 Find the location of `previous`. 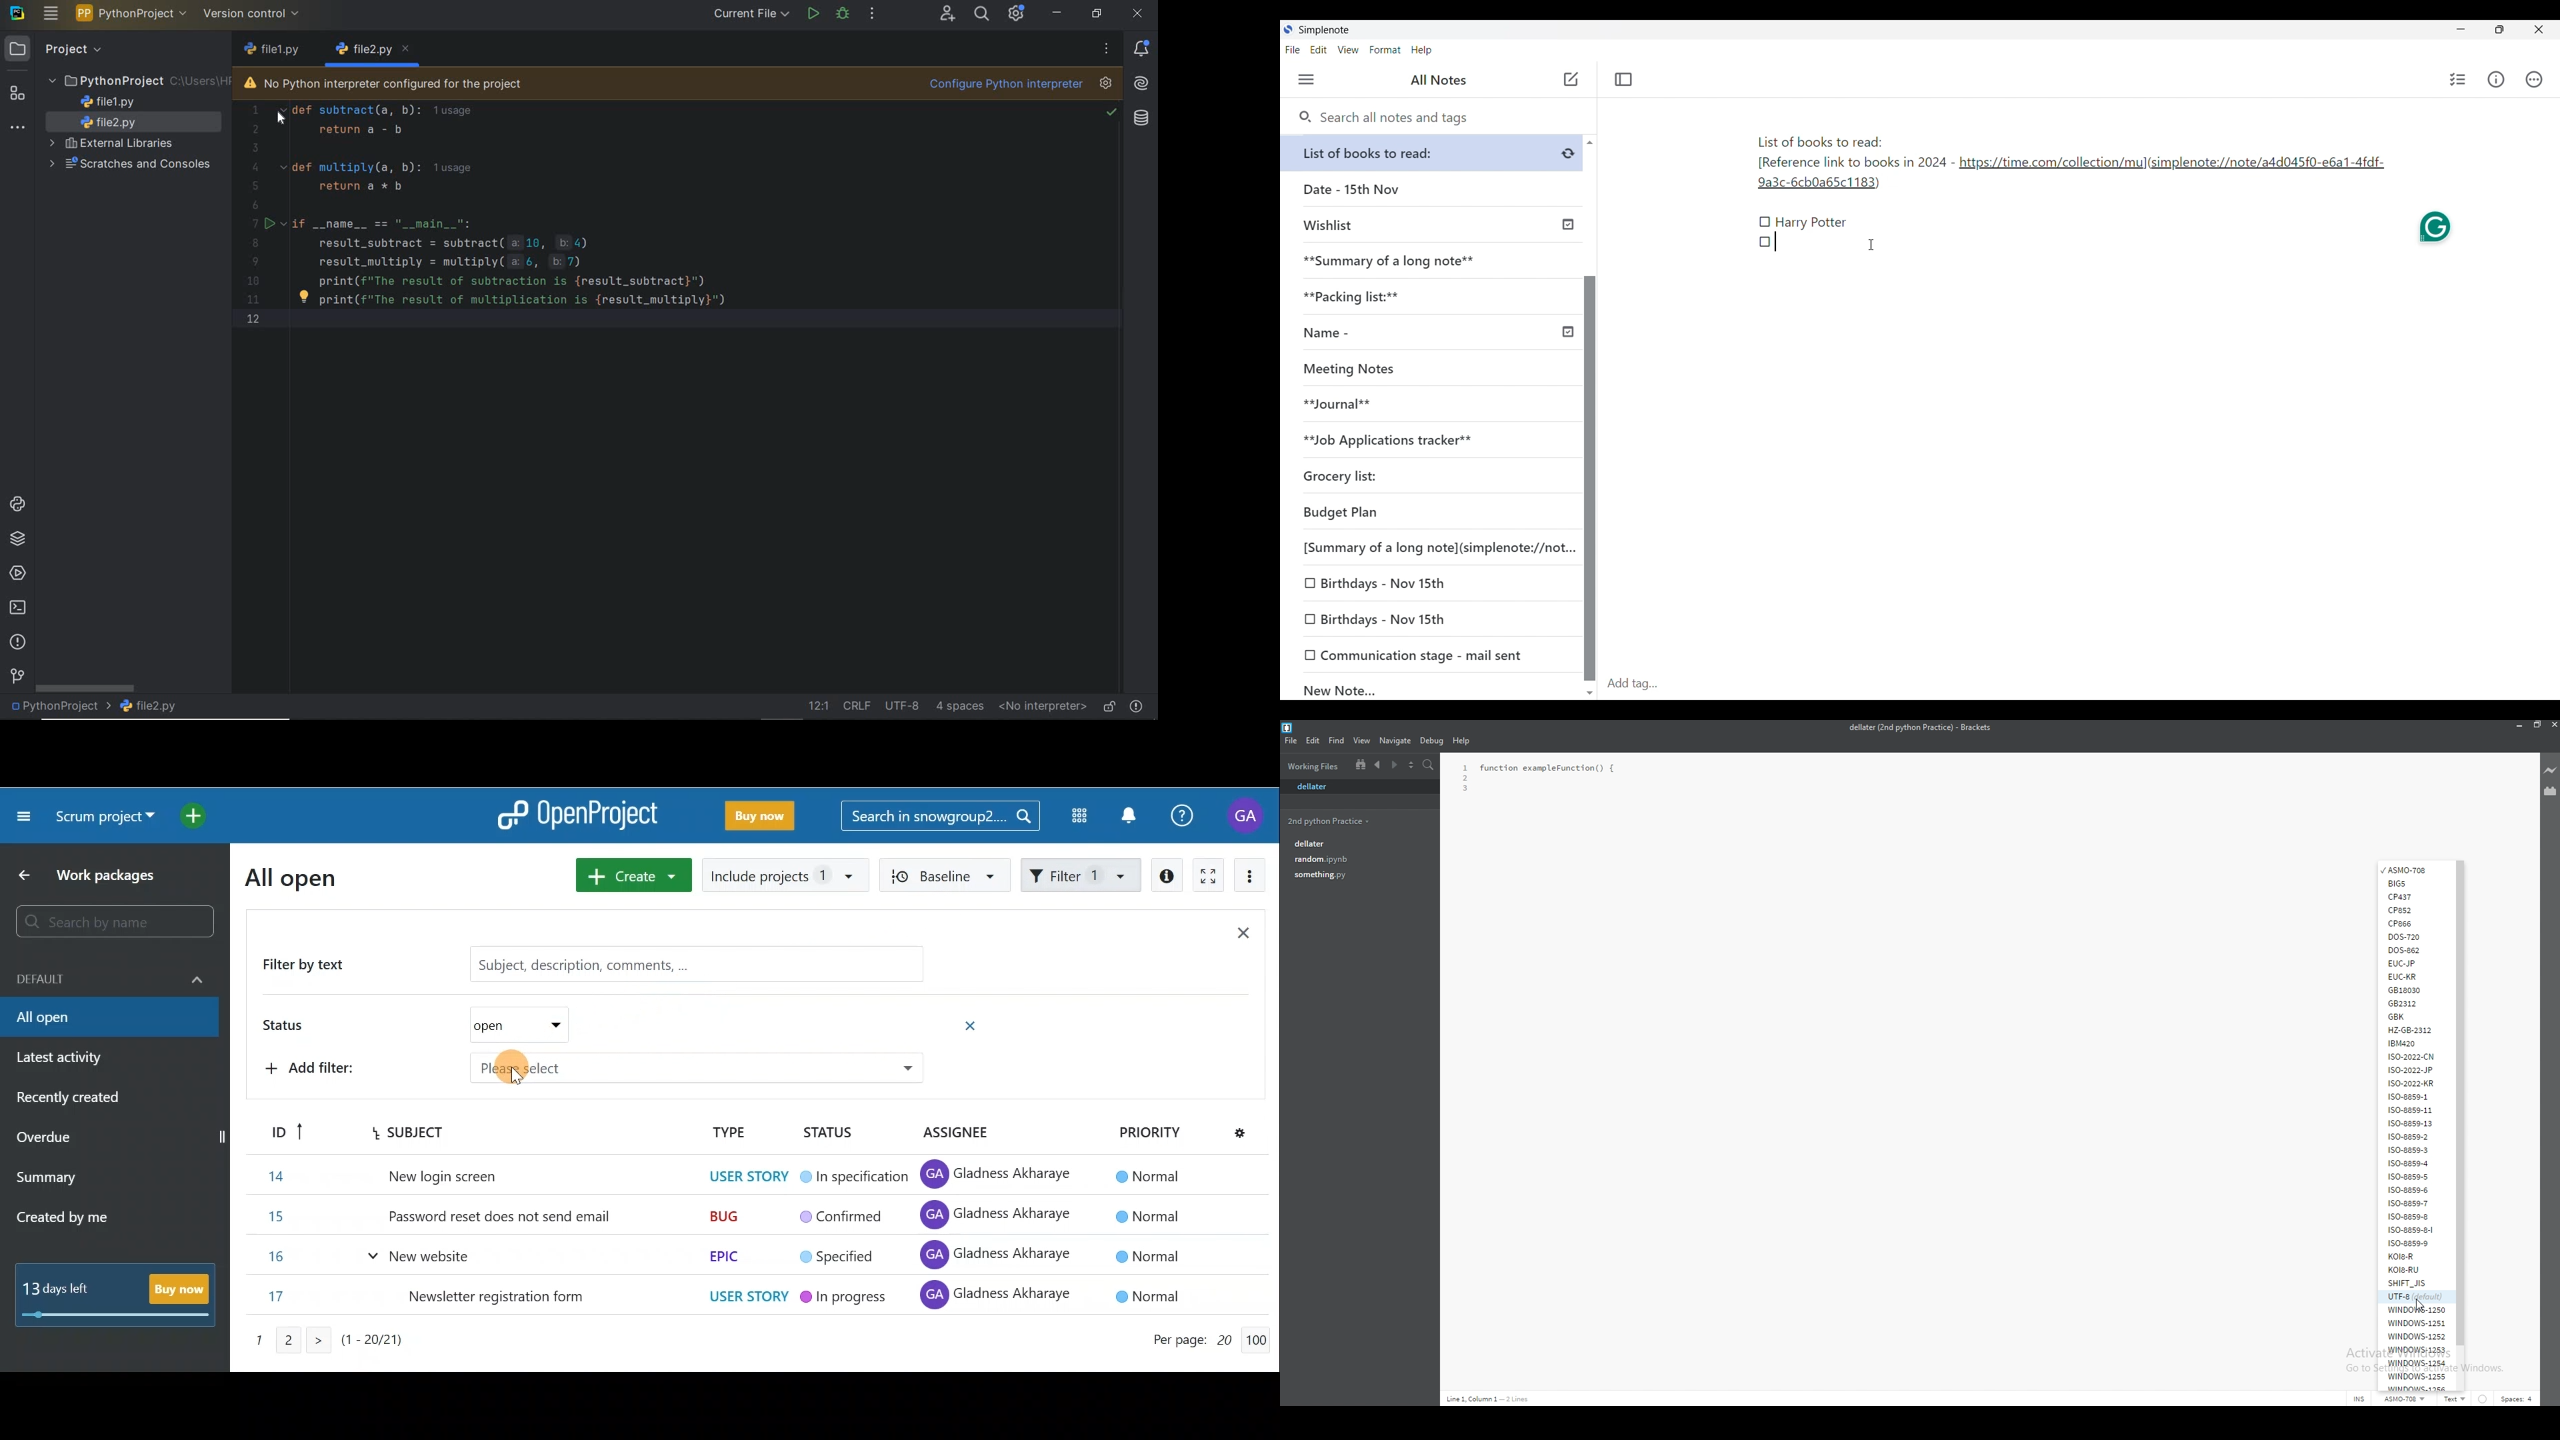

previous is located at coordinates (1376, 765).